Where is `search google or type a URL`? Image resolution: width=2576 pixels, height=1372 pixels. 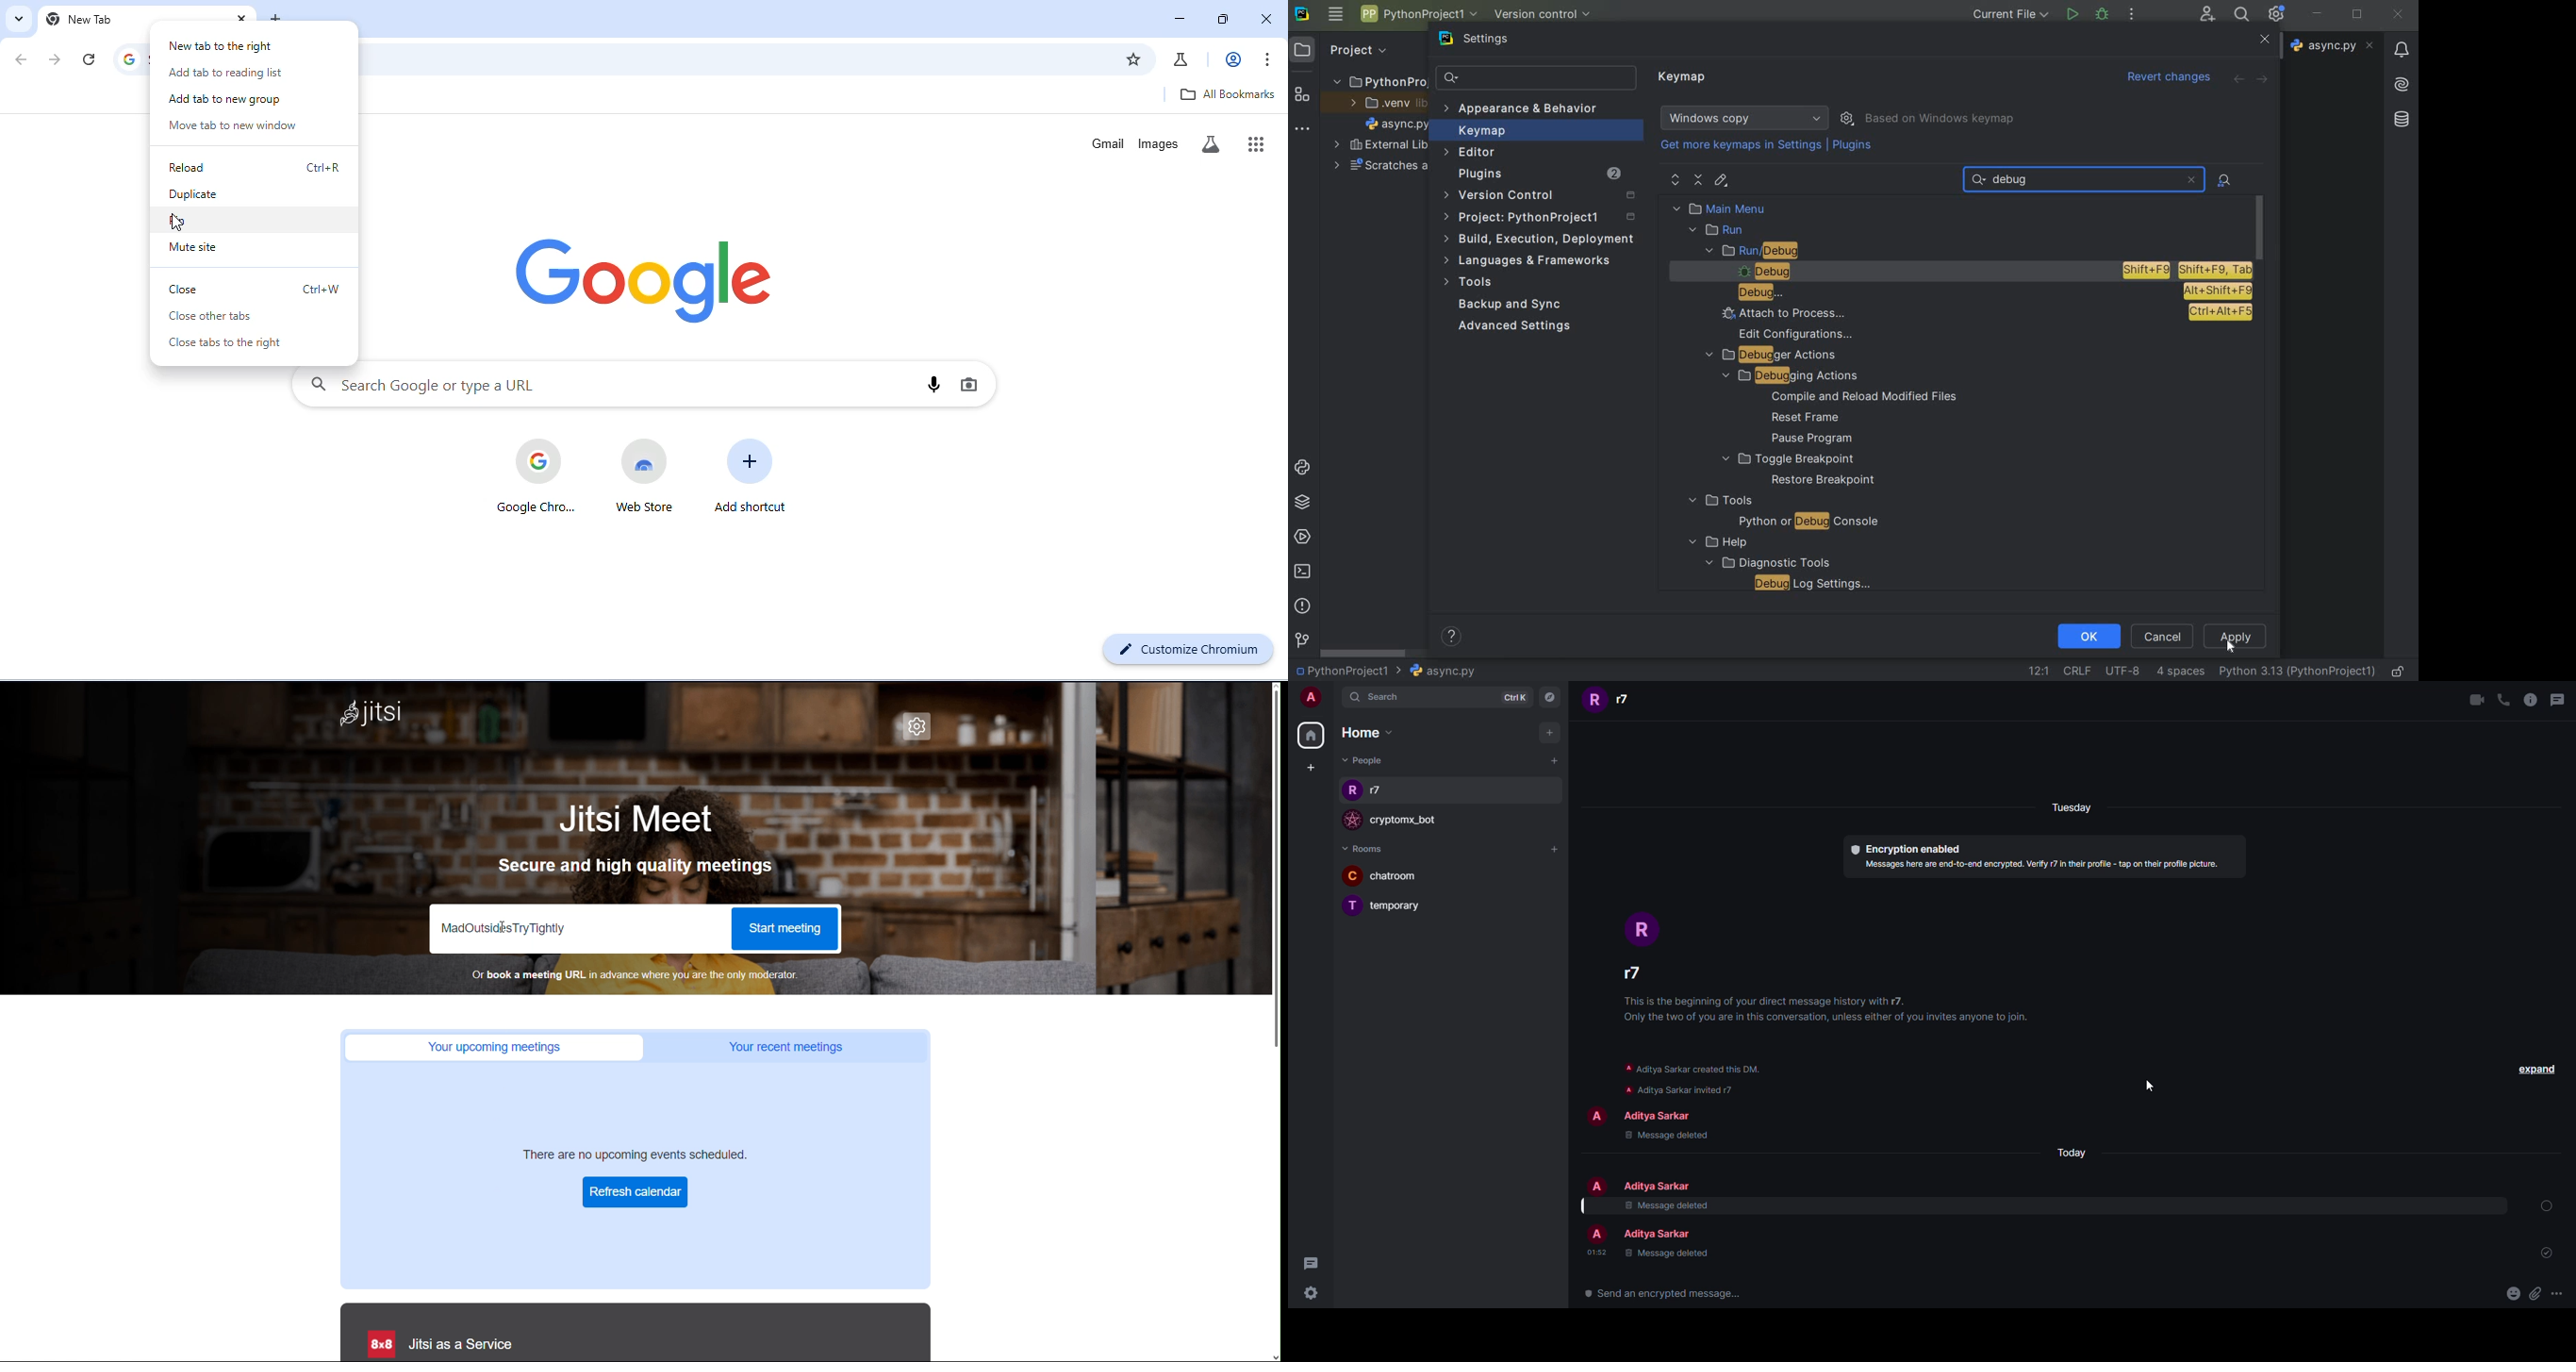 search google or type a URL is located at coordinates (605, 384).